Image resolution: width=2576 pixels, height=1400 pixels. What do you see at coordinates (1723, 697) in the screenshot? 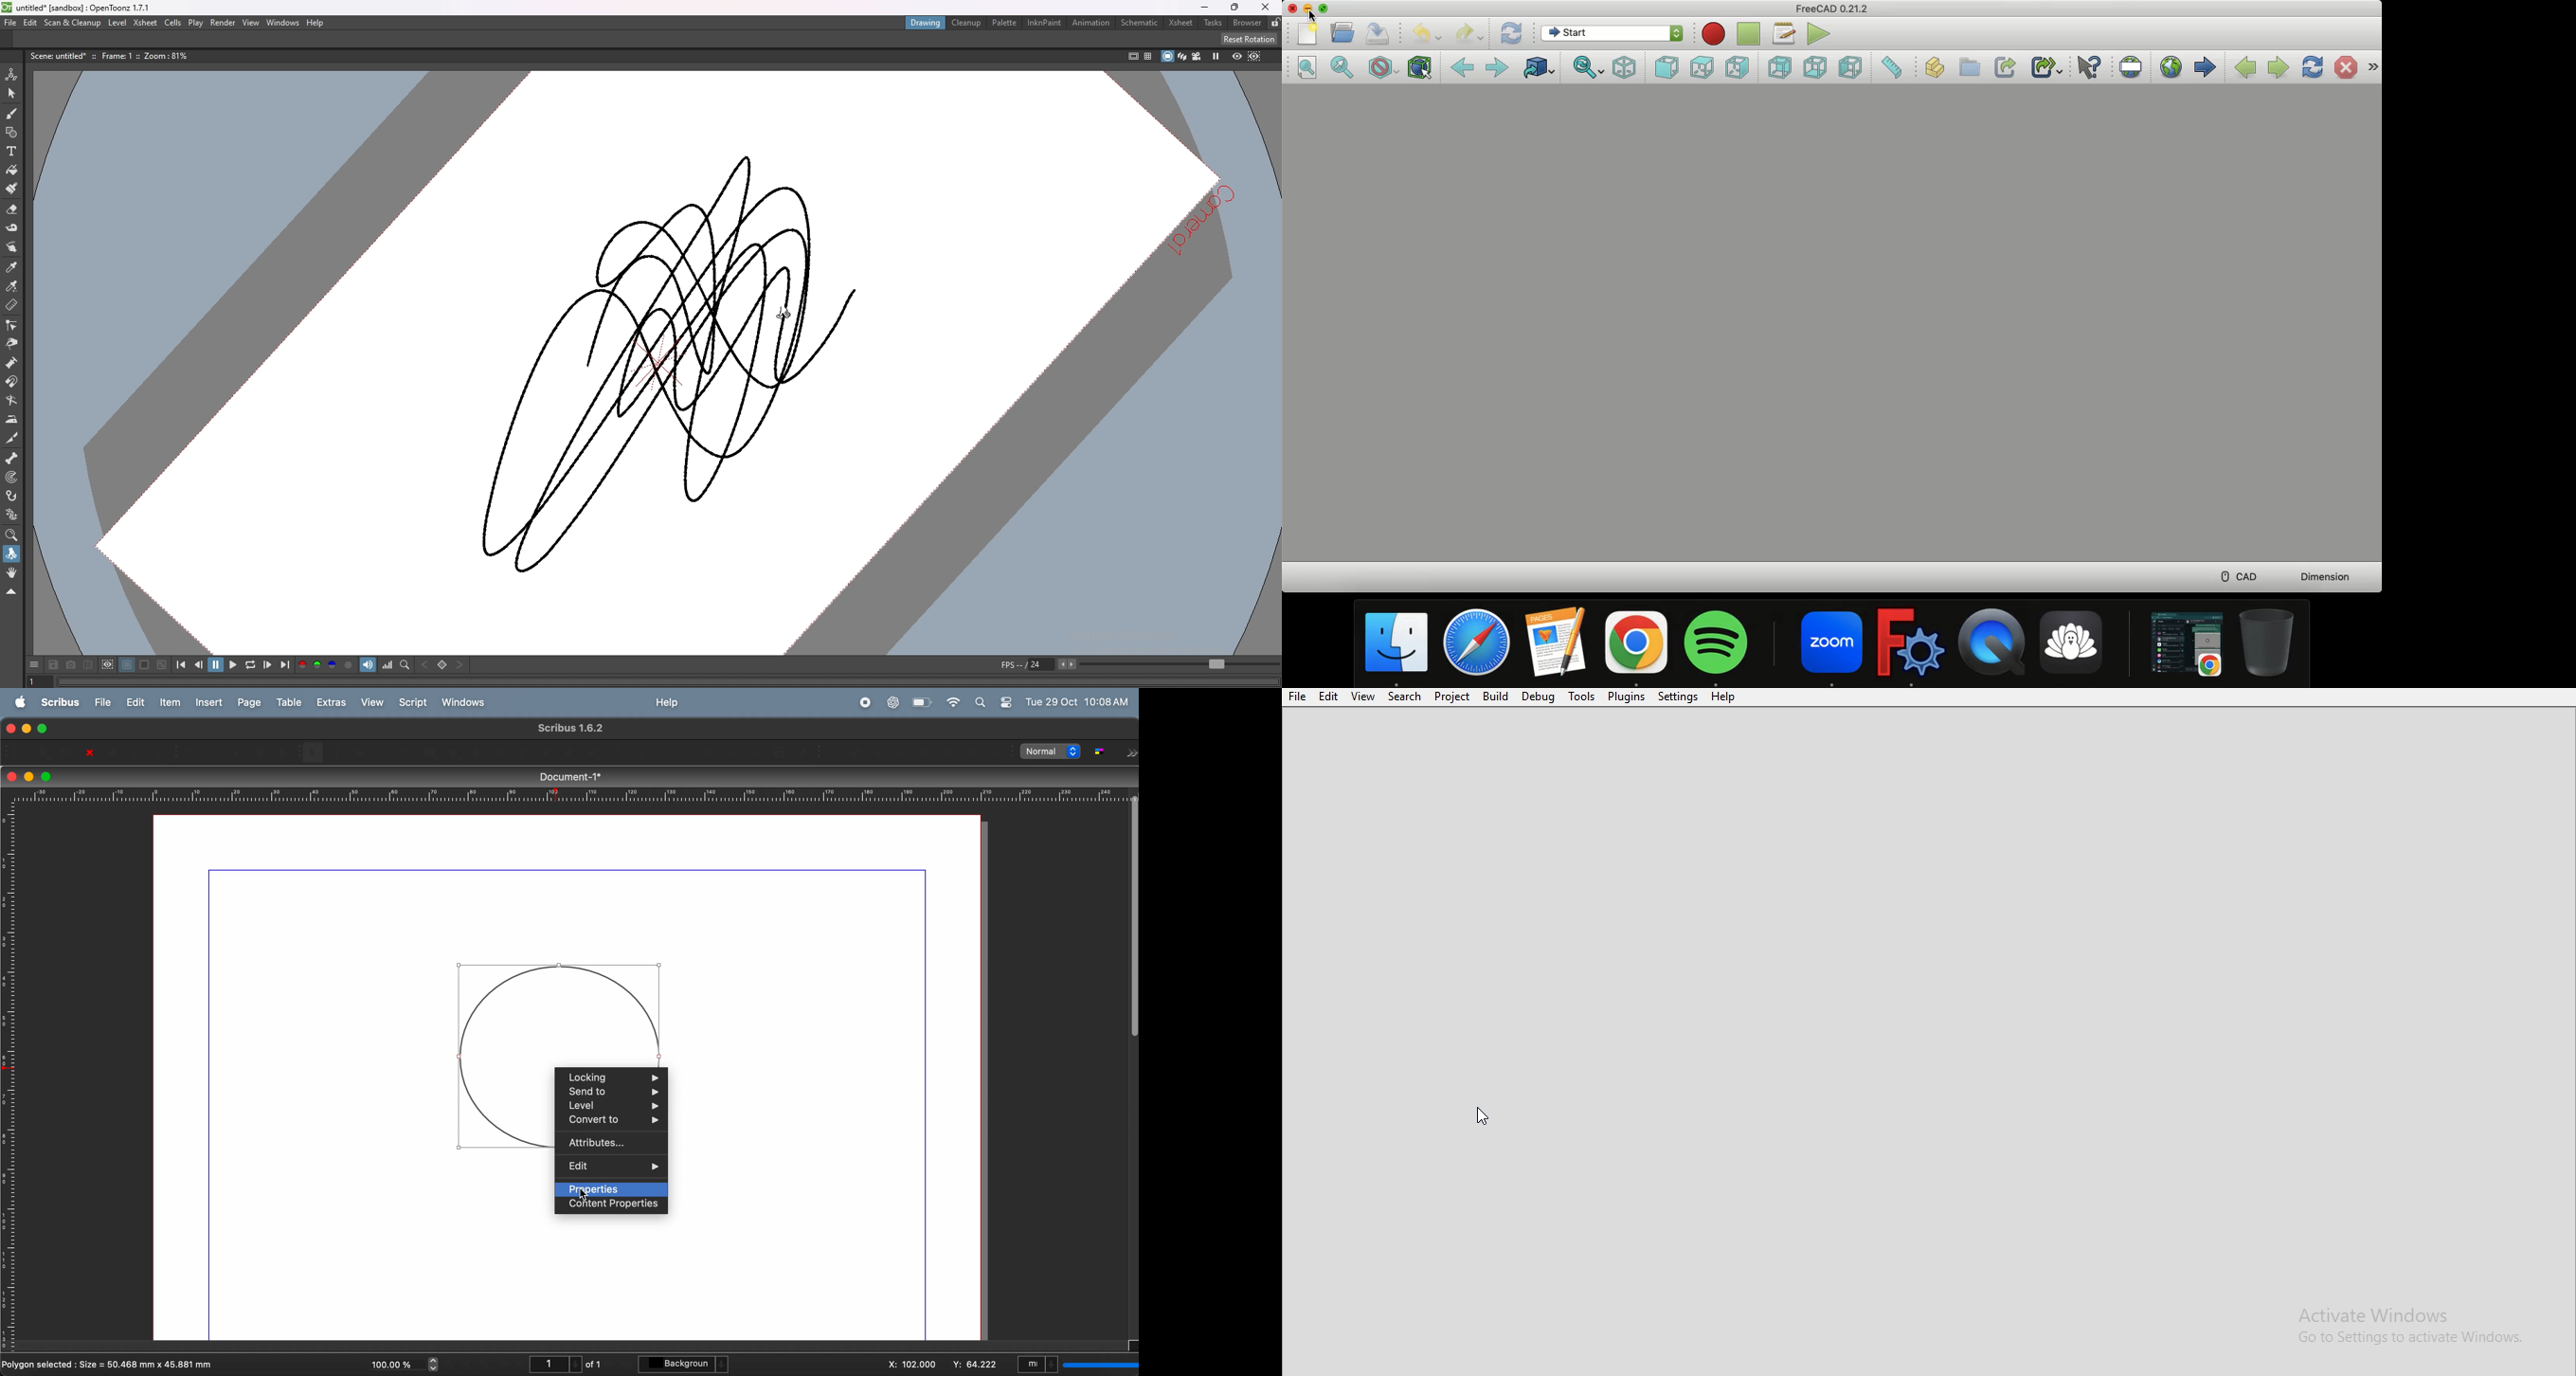
I see `Help` at bounding box center [1723, 697].